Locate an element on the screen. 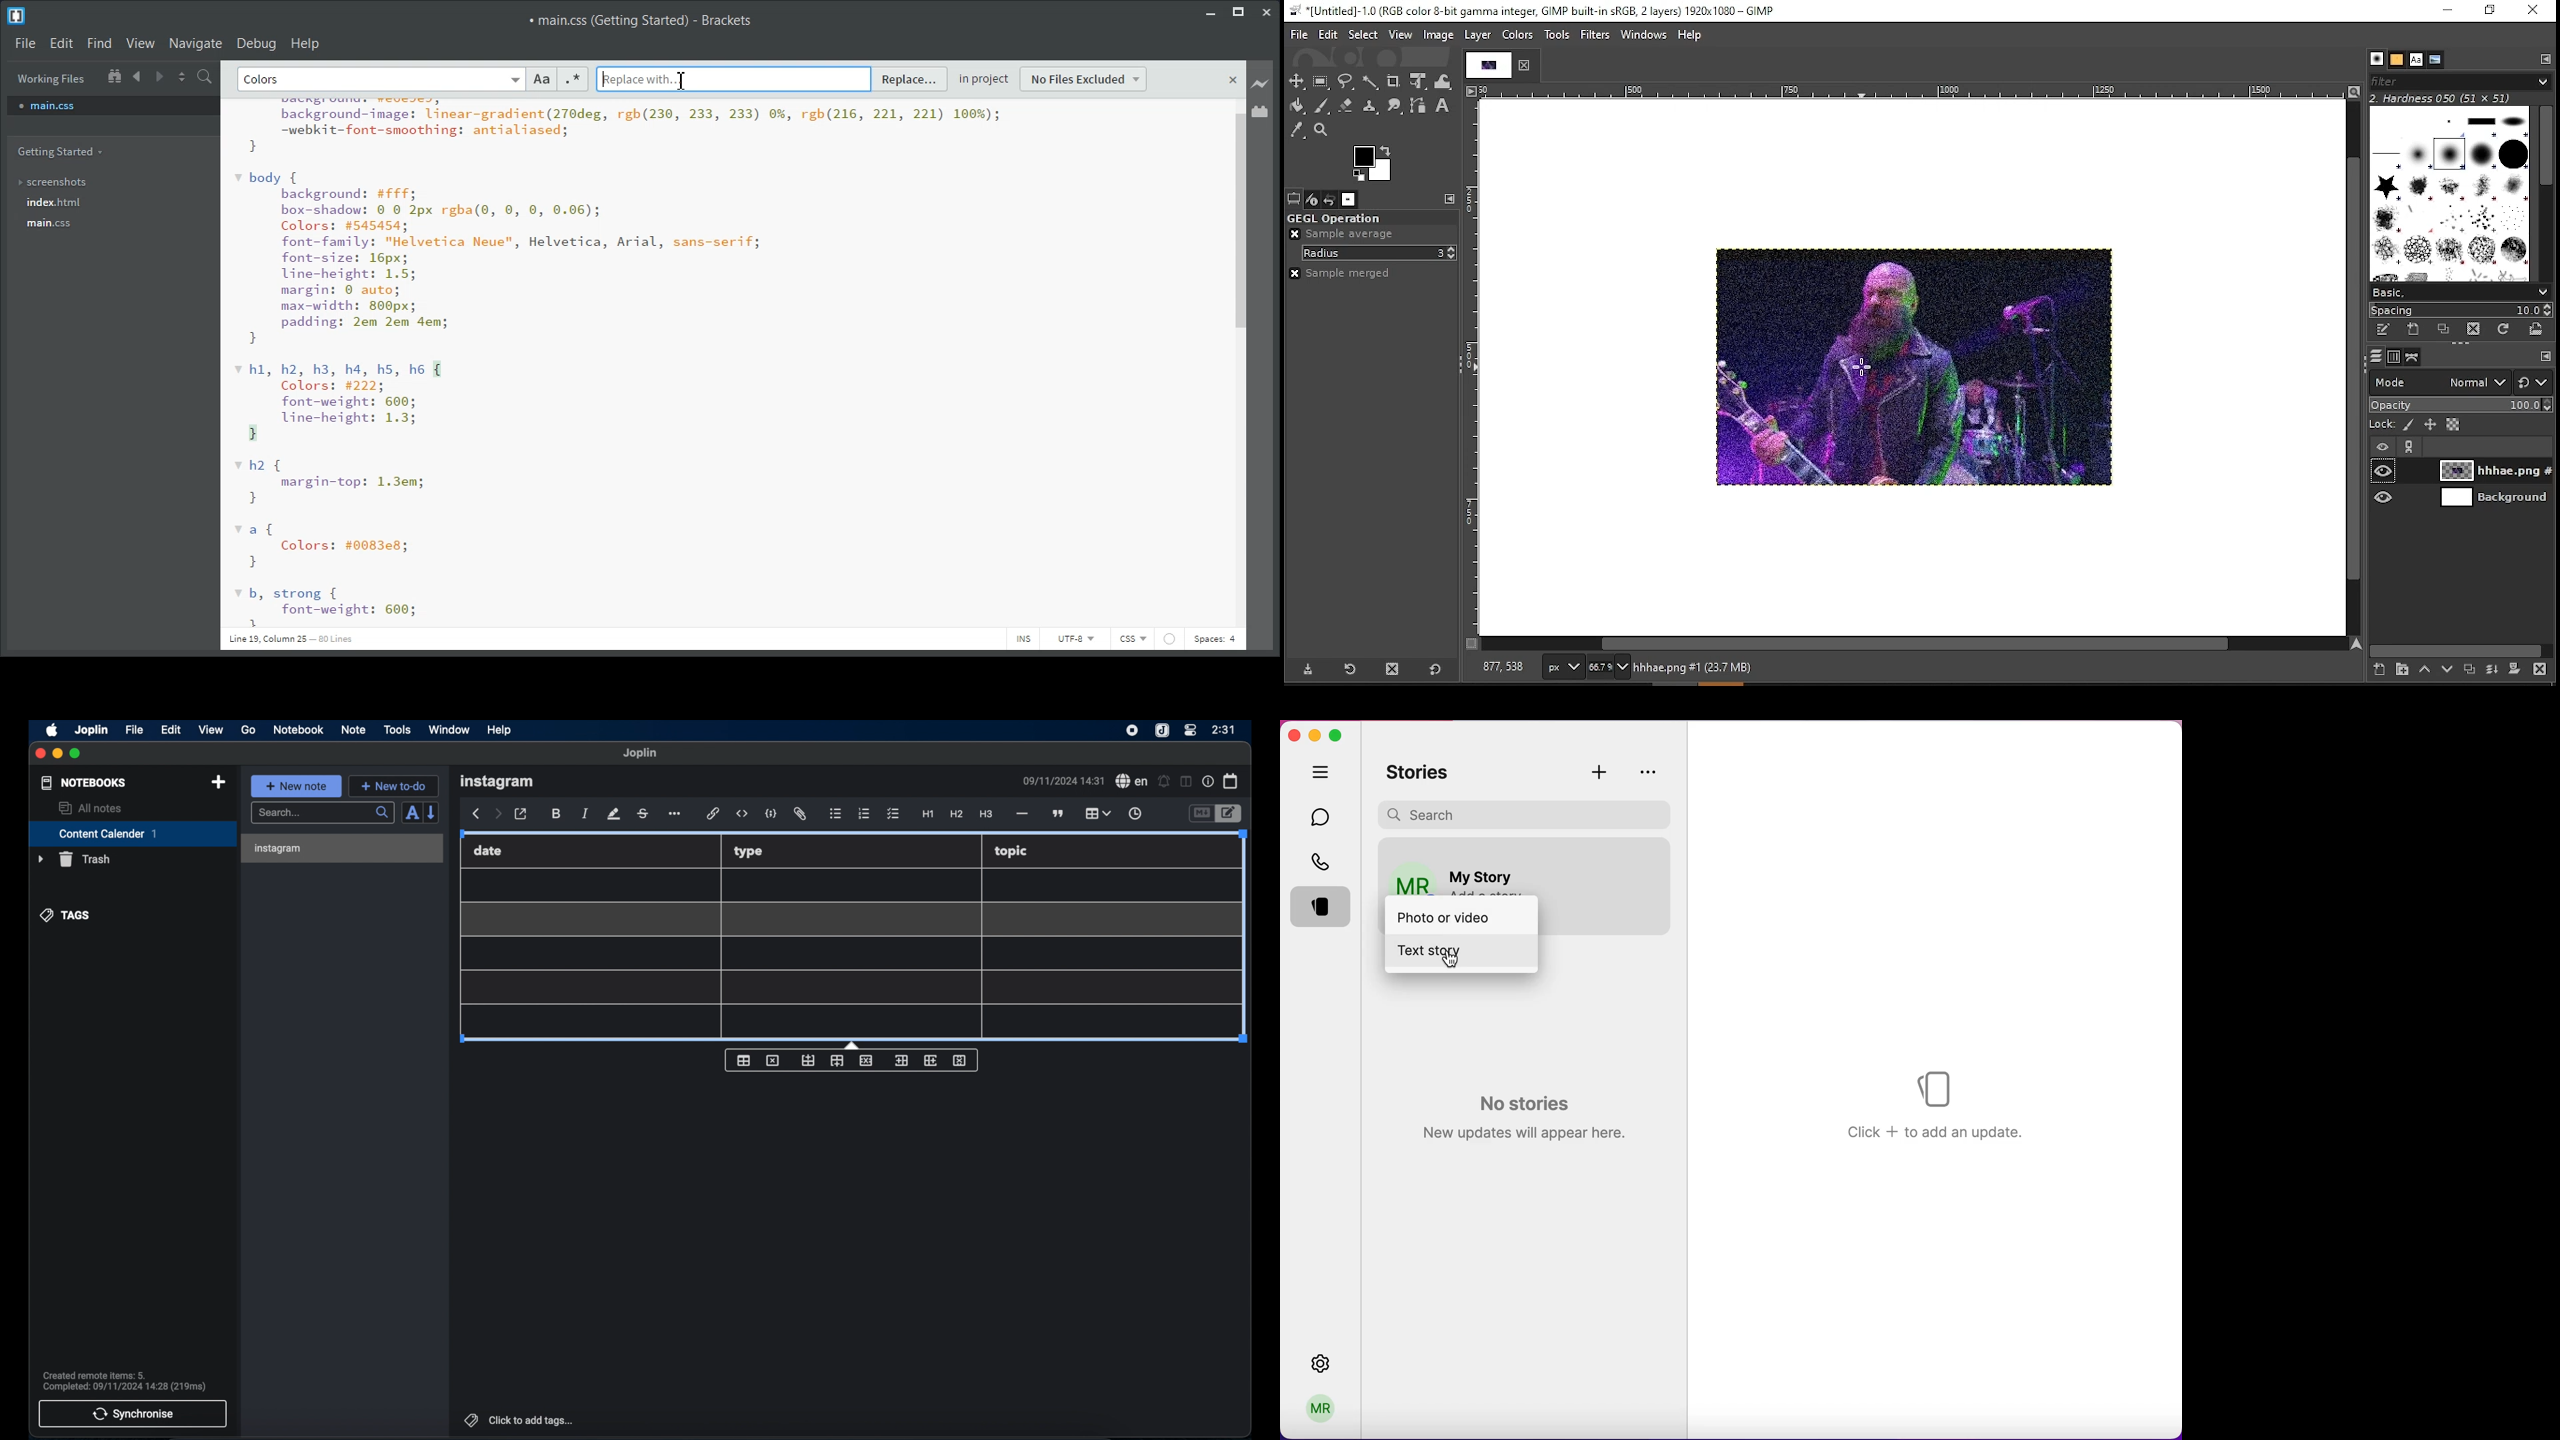  more options is located at coordinates (673, 813).